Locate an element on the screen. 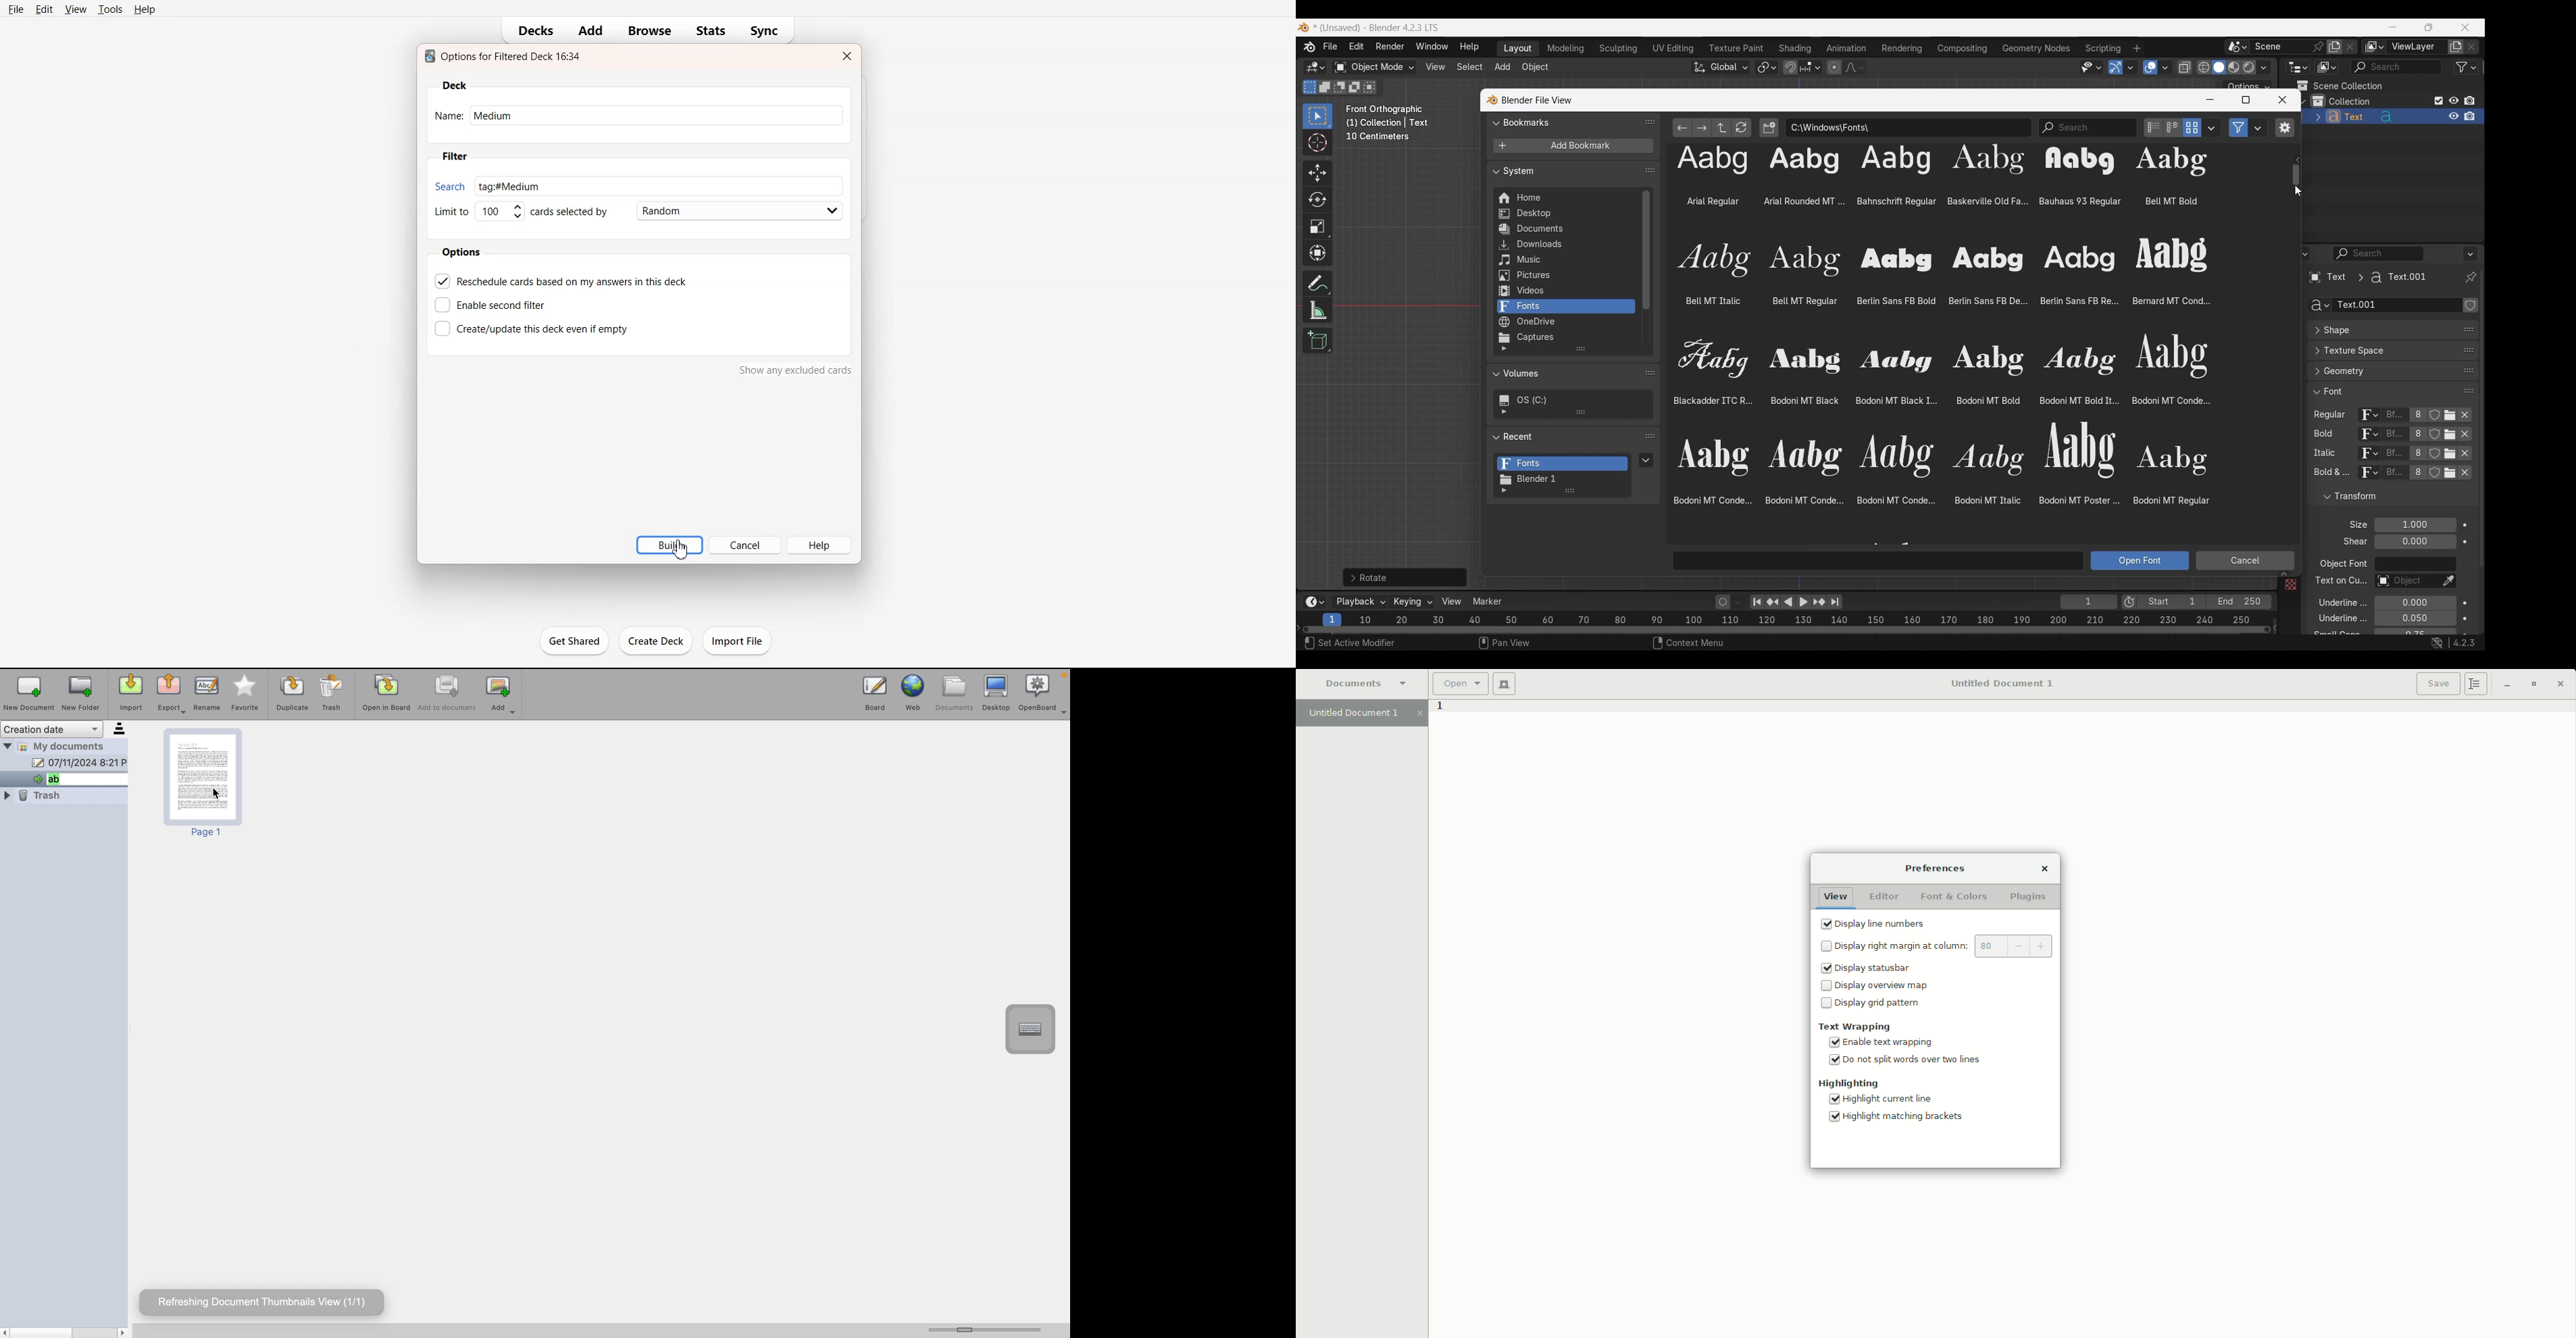 The height and width of the screenshot is (1344, 2576). Viewport shading, rendered is located at coordinates (2248, 67).